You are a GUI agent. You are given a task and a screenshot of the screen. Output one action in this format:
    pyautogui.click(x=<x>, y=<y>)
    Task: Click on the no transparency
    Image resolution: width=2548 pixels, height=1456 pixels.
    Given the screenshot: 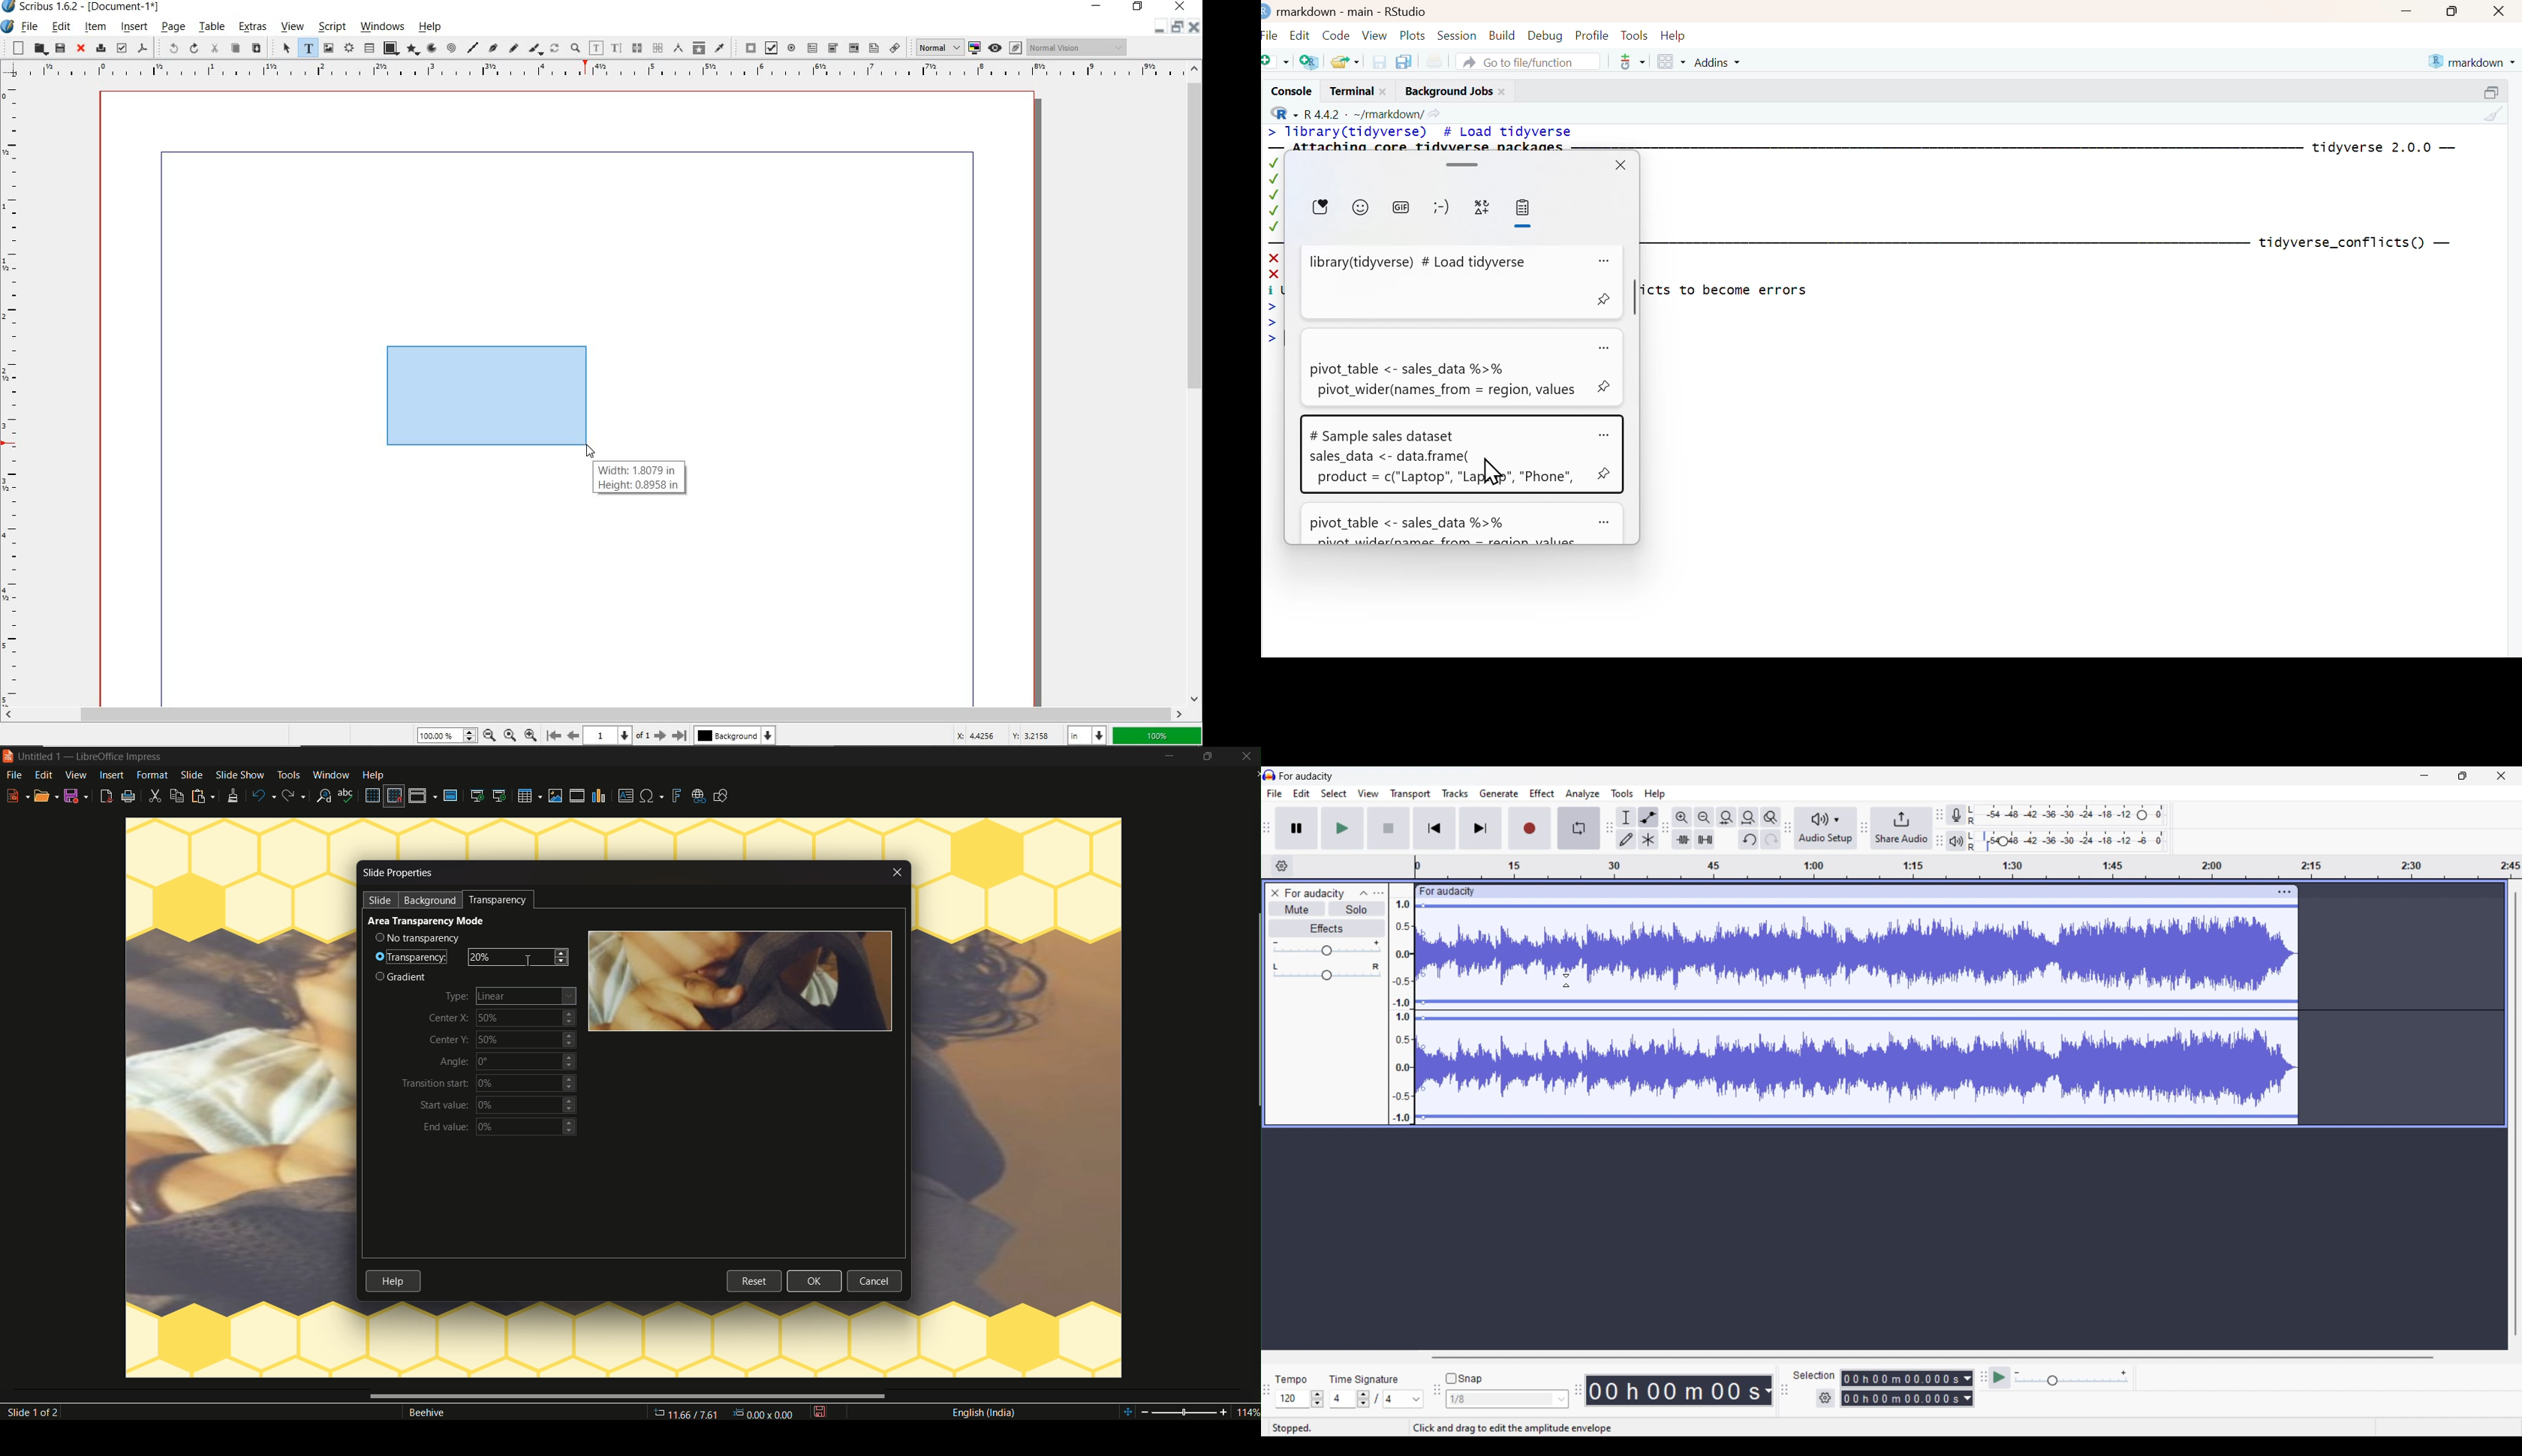 What is the action you would take?
    pyautogui.click(x=421, y=938)
    